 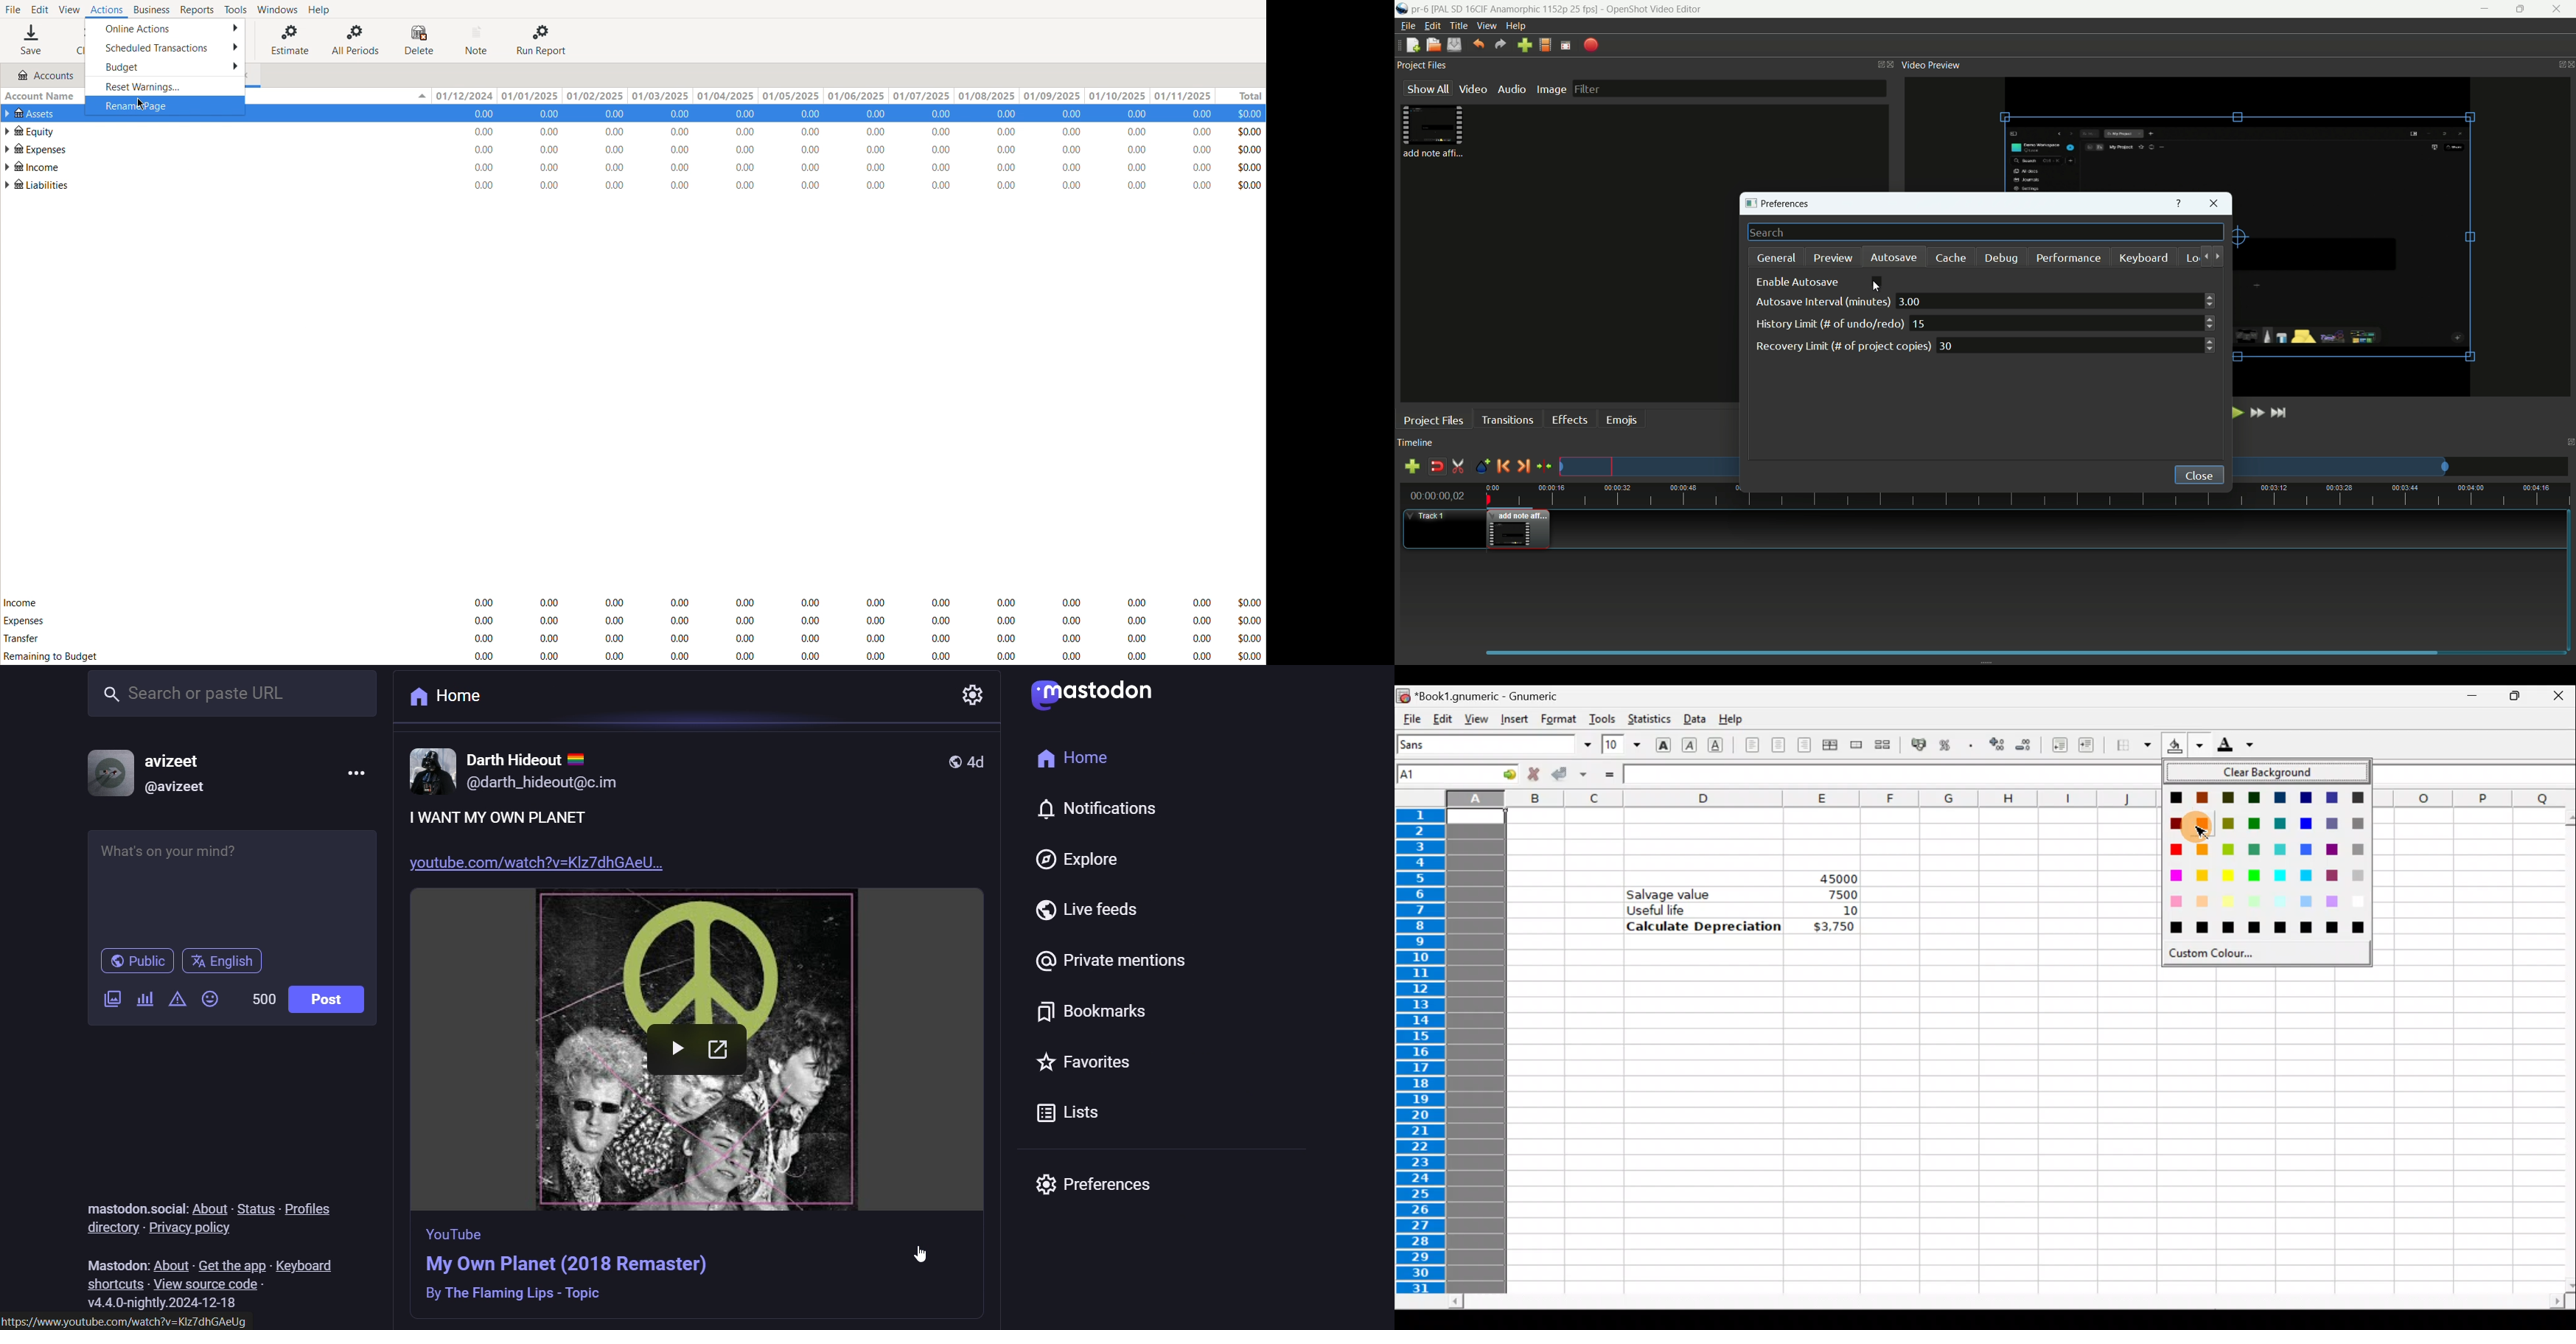 I want to click on enable autosave, so click(x=1798, y=283).